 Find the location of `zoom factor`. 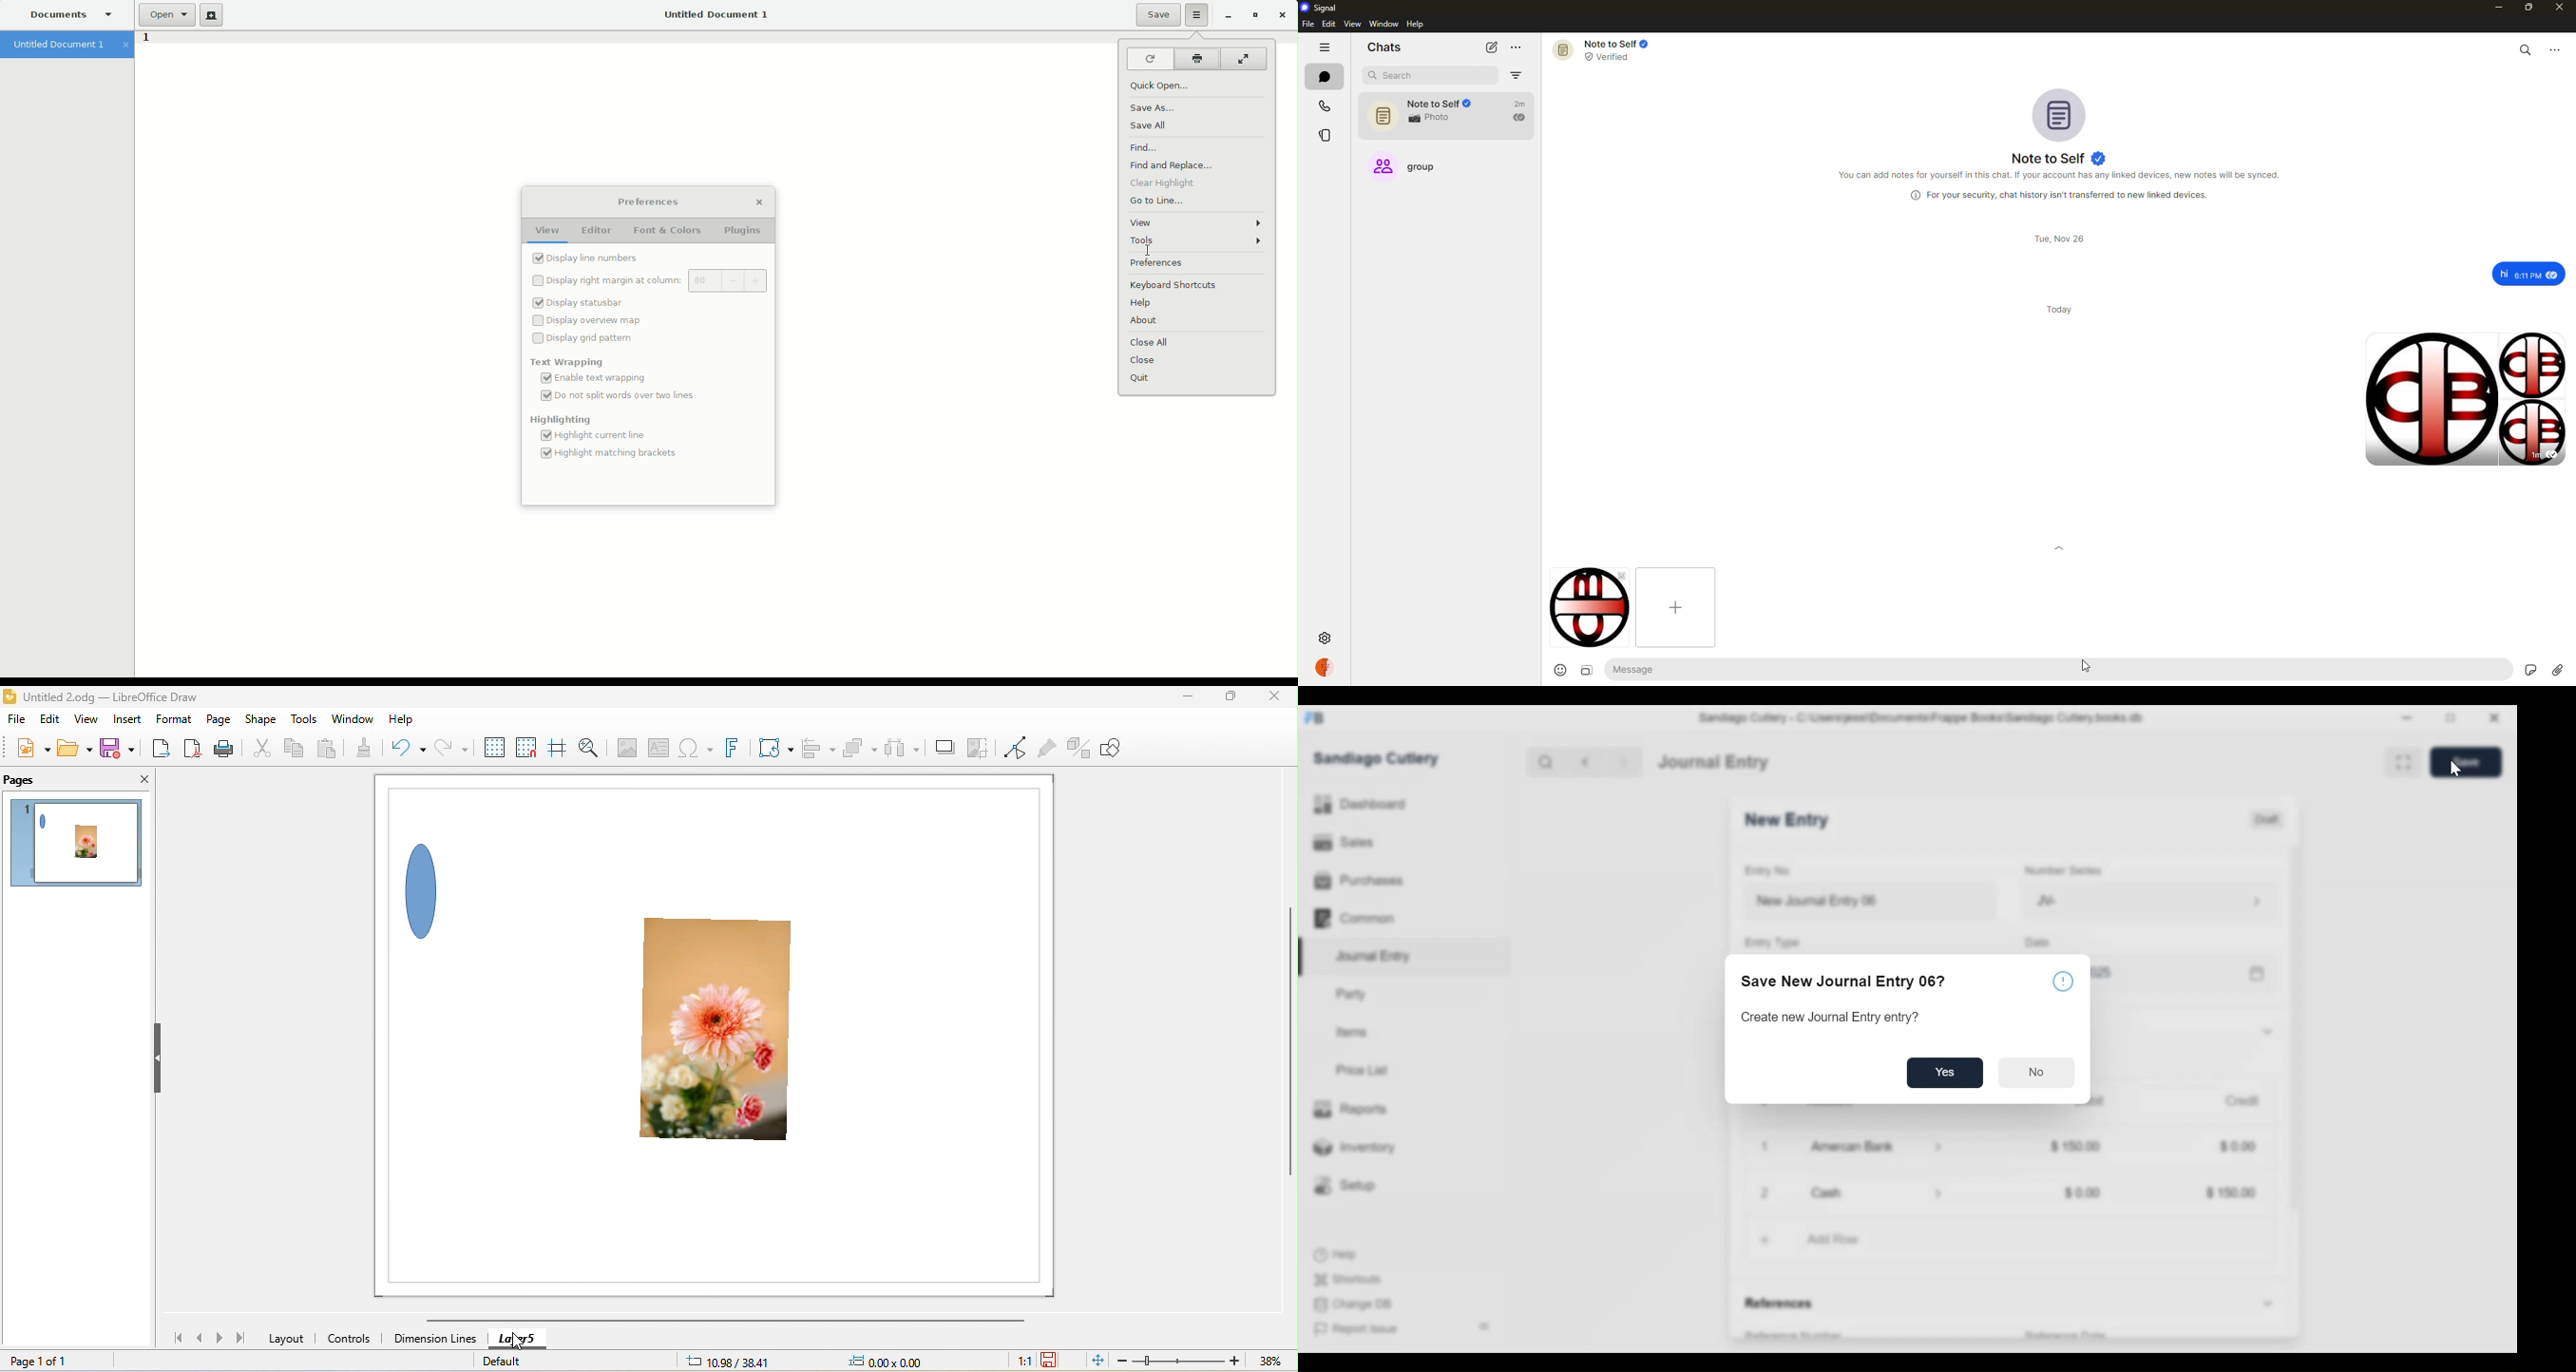

zoom factor is located at coordinates (1270, 1361).